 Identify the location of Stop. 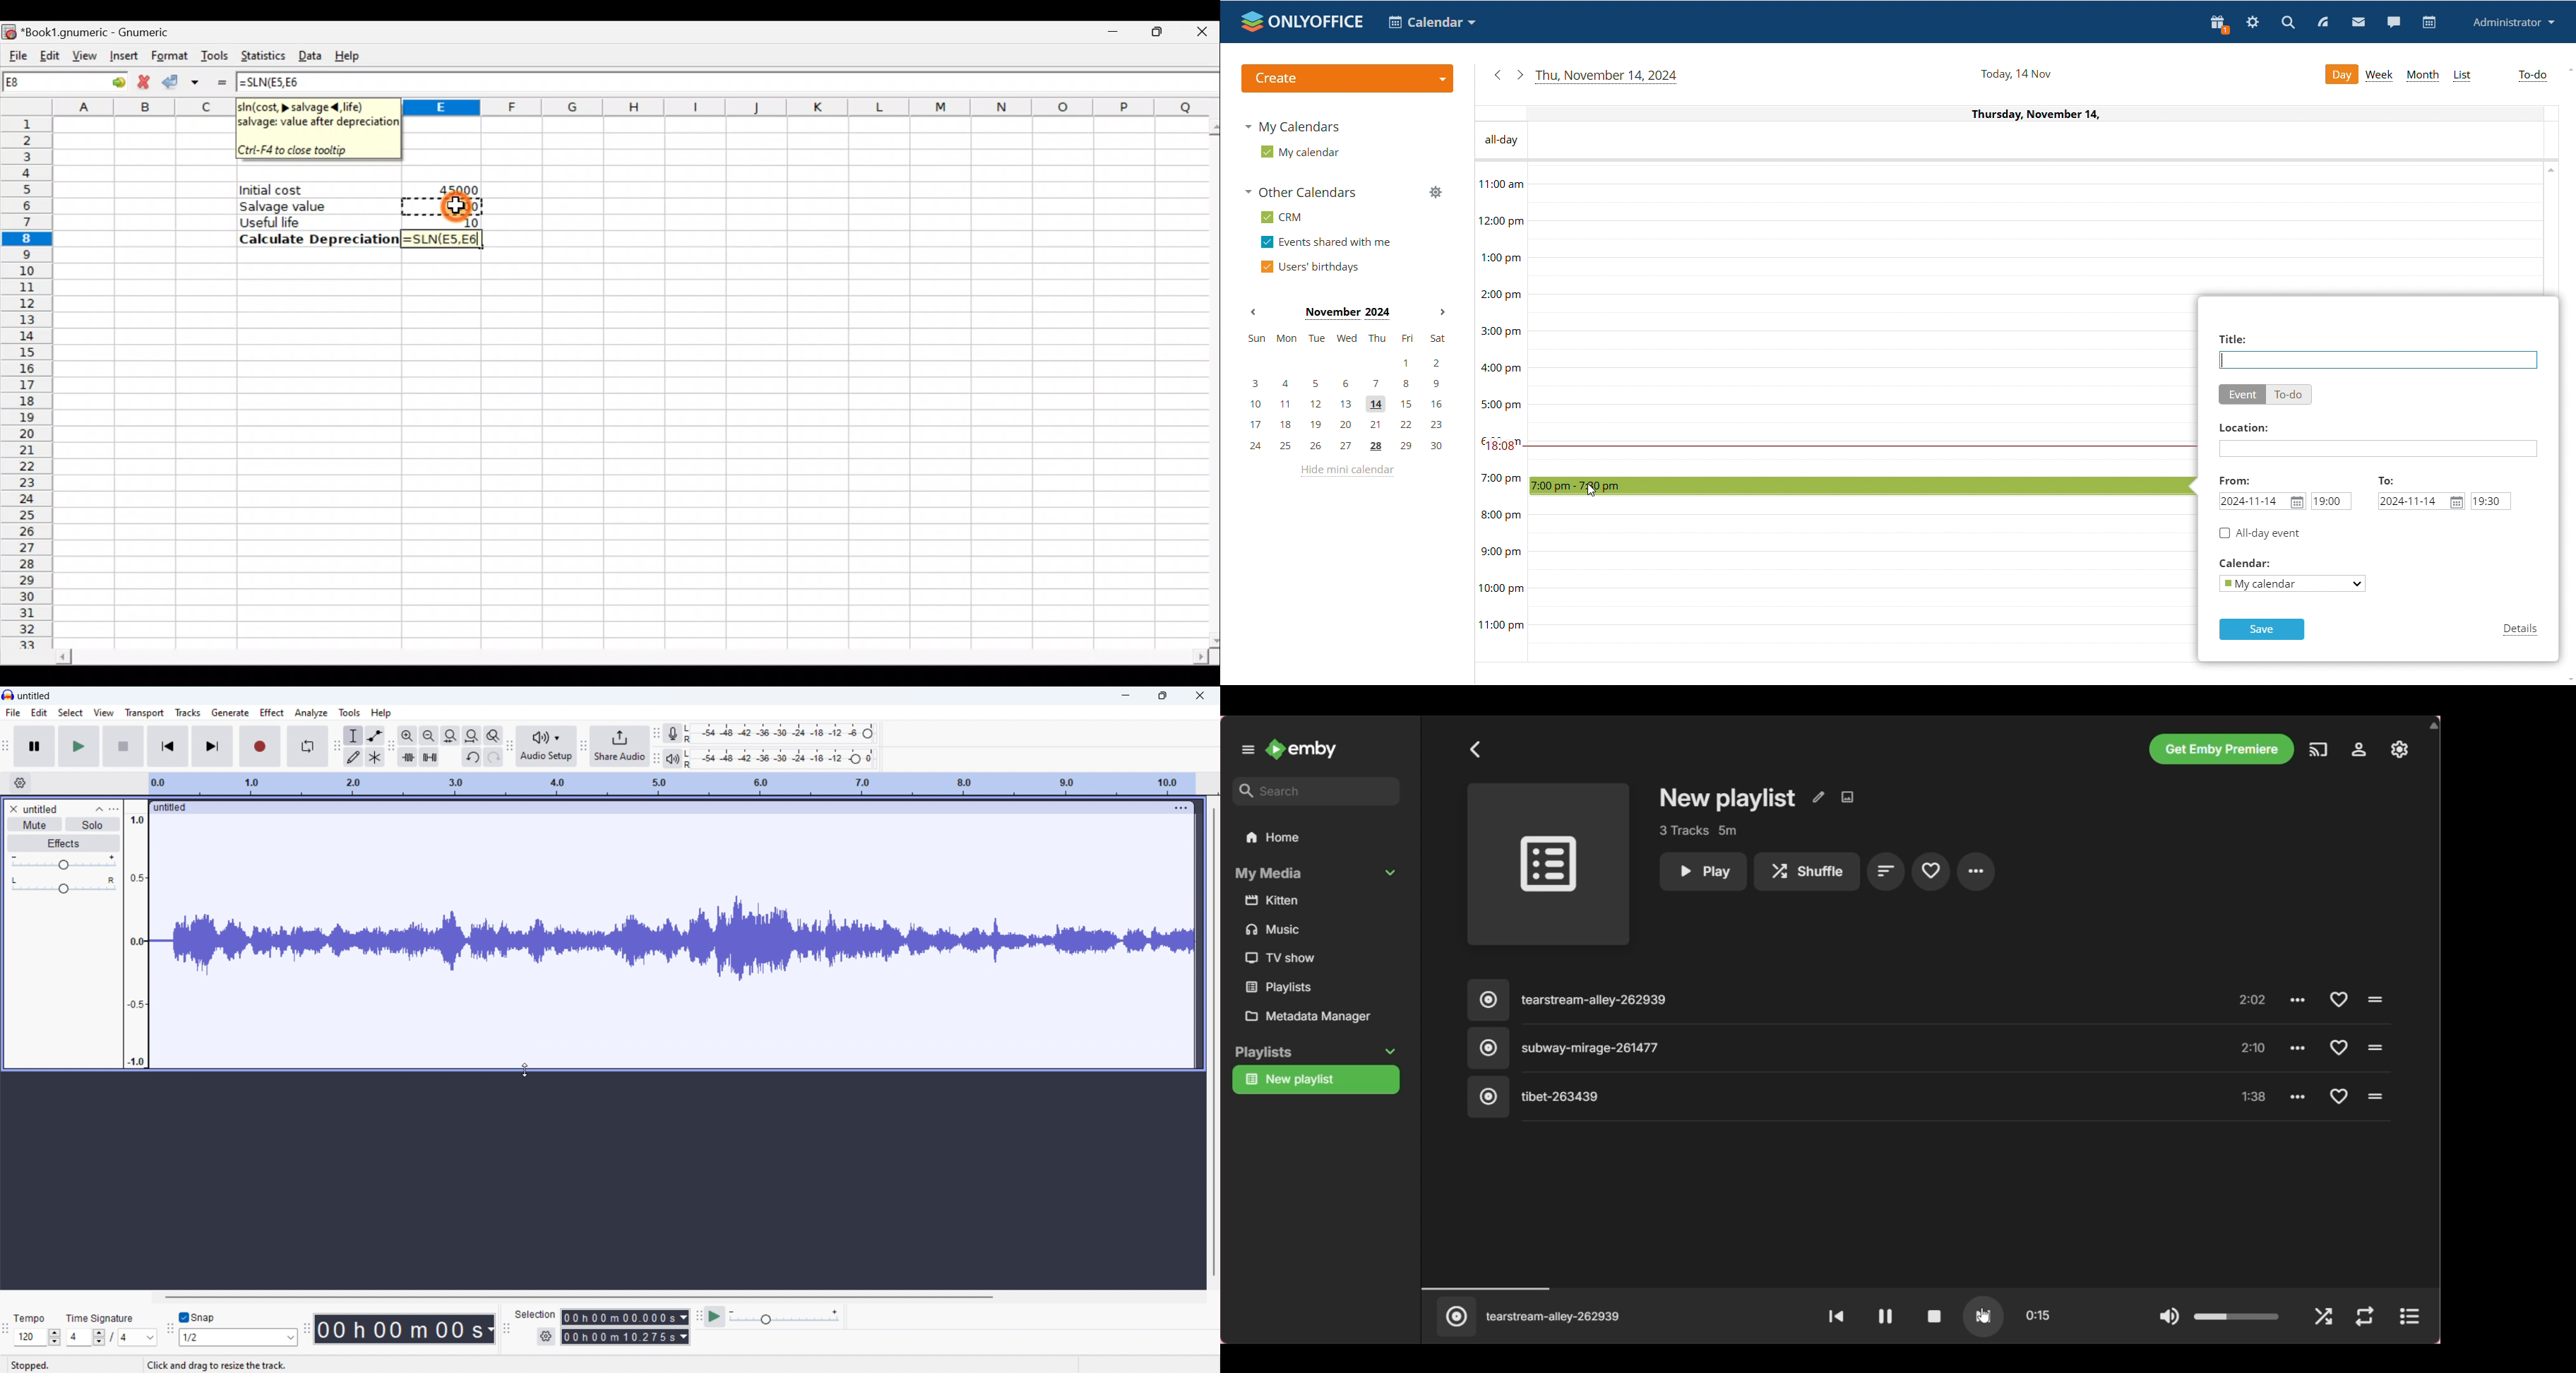
(1935, 1316).